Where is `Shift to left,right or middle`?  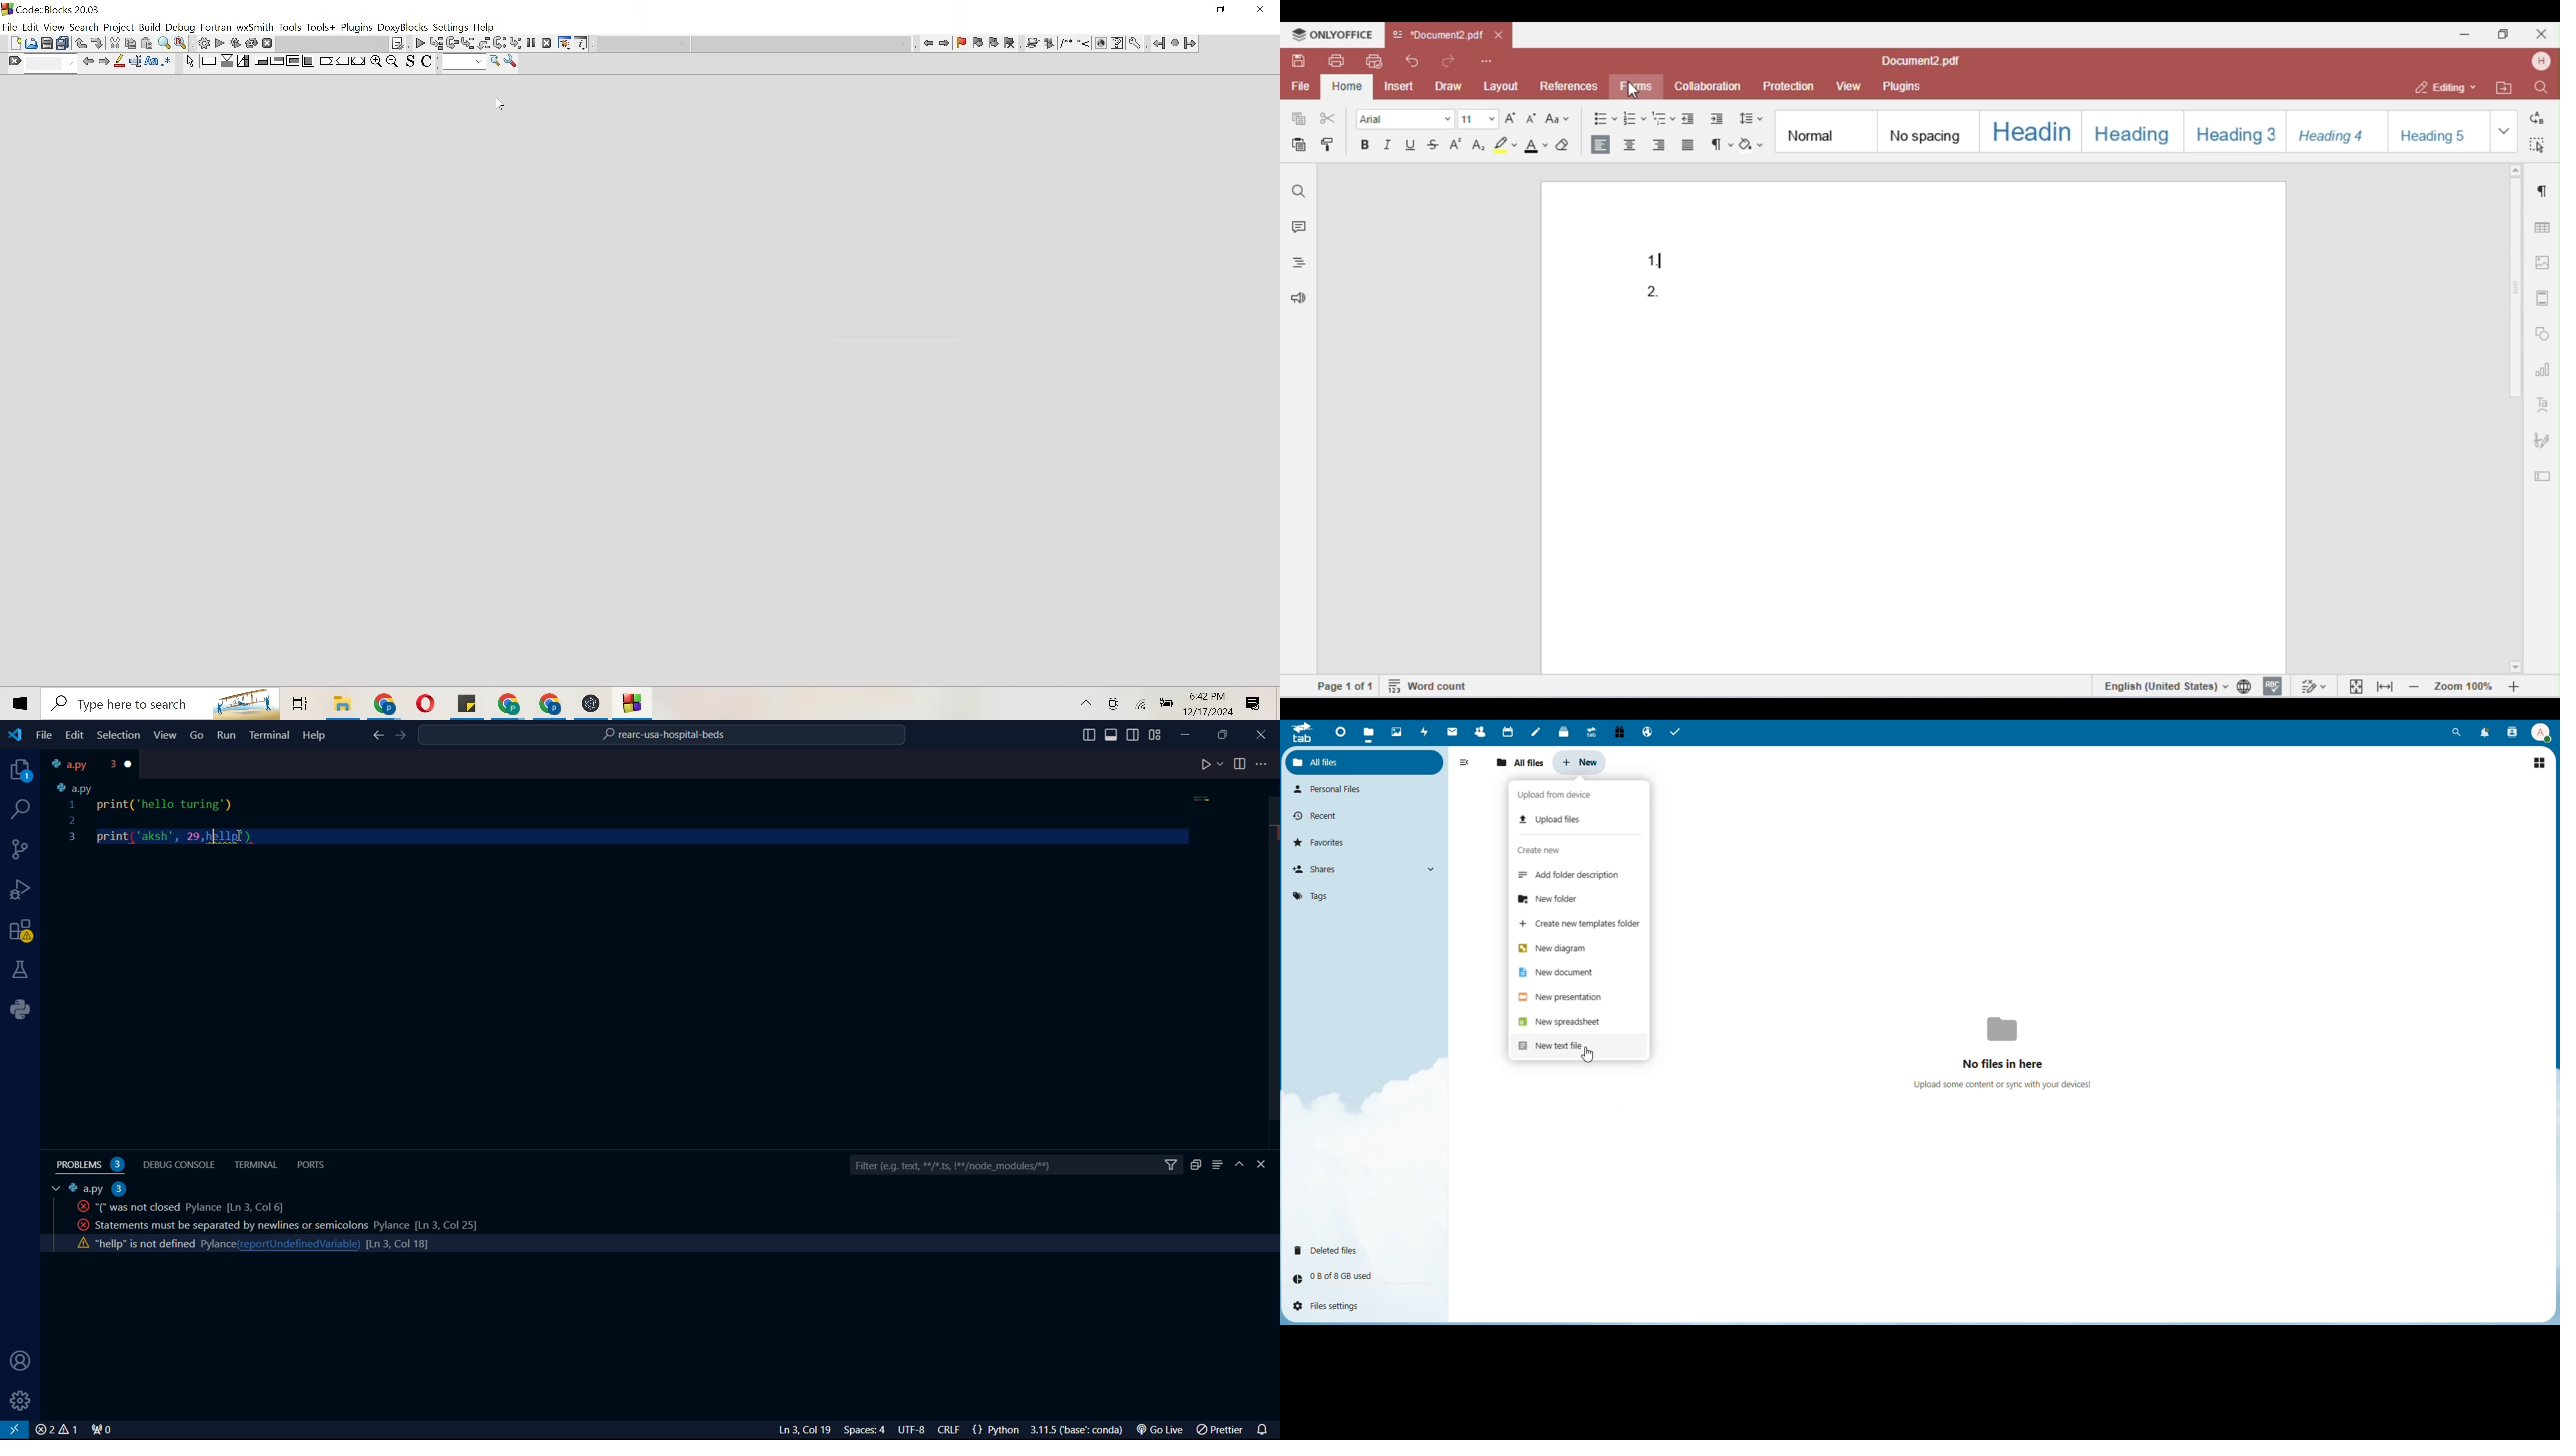 Shift to left,right or middle is located at coordinates (342, 61).